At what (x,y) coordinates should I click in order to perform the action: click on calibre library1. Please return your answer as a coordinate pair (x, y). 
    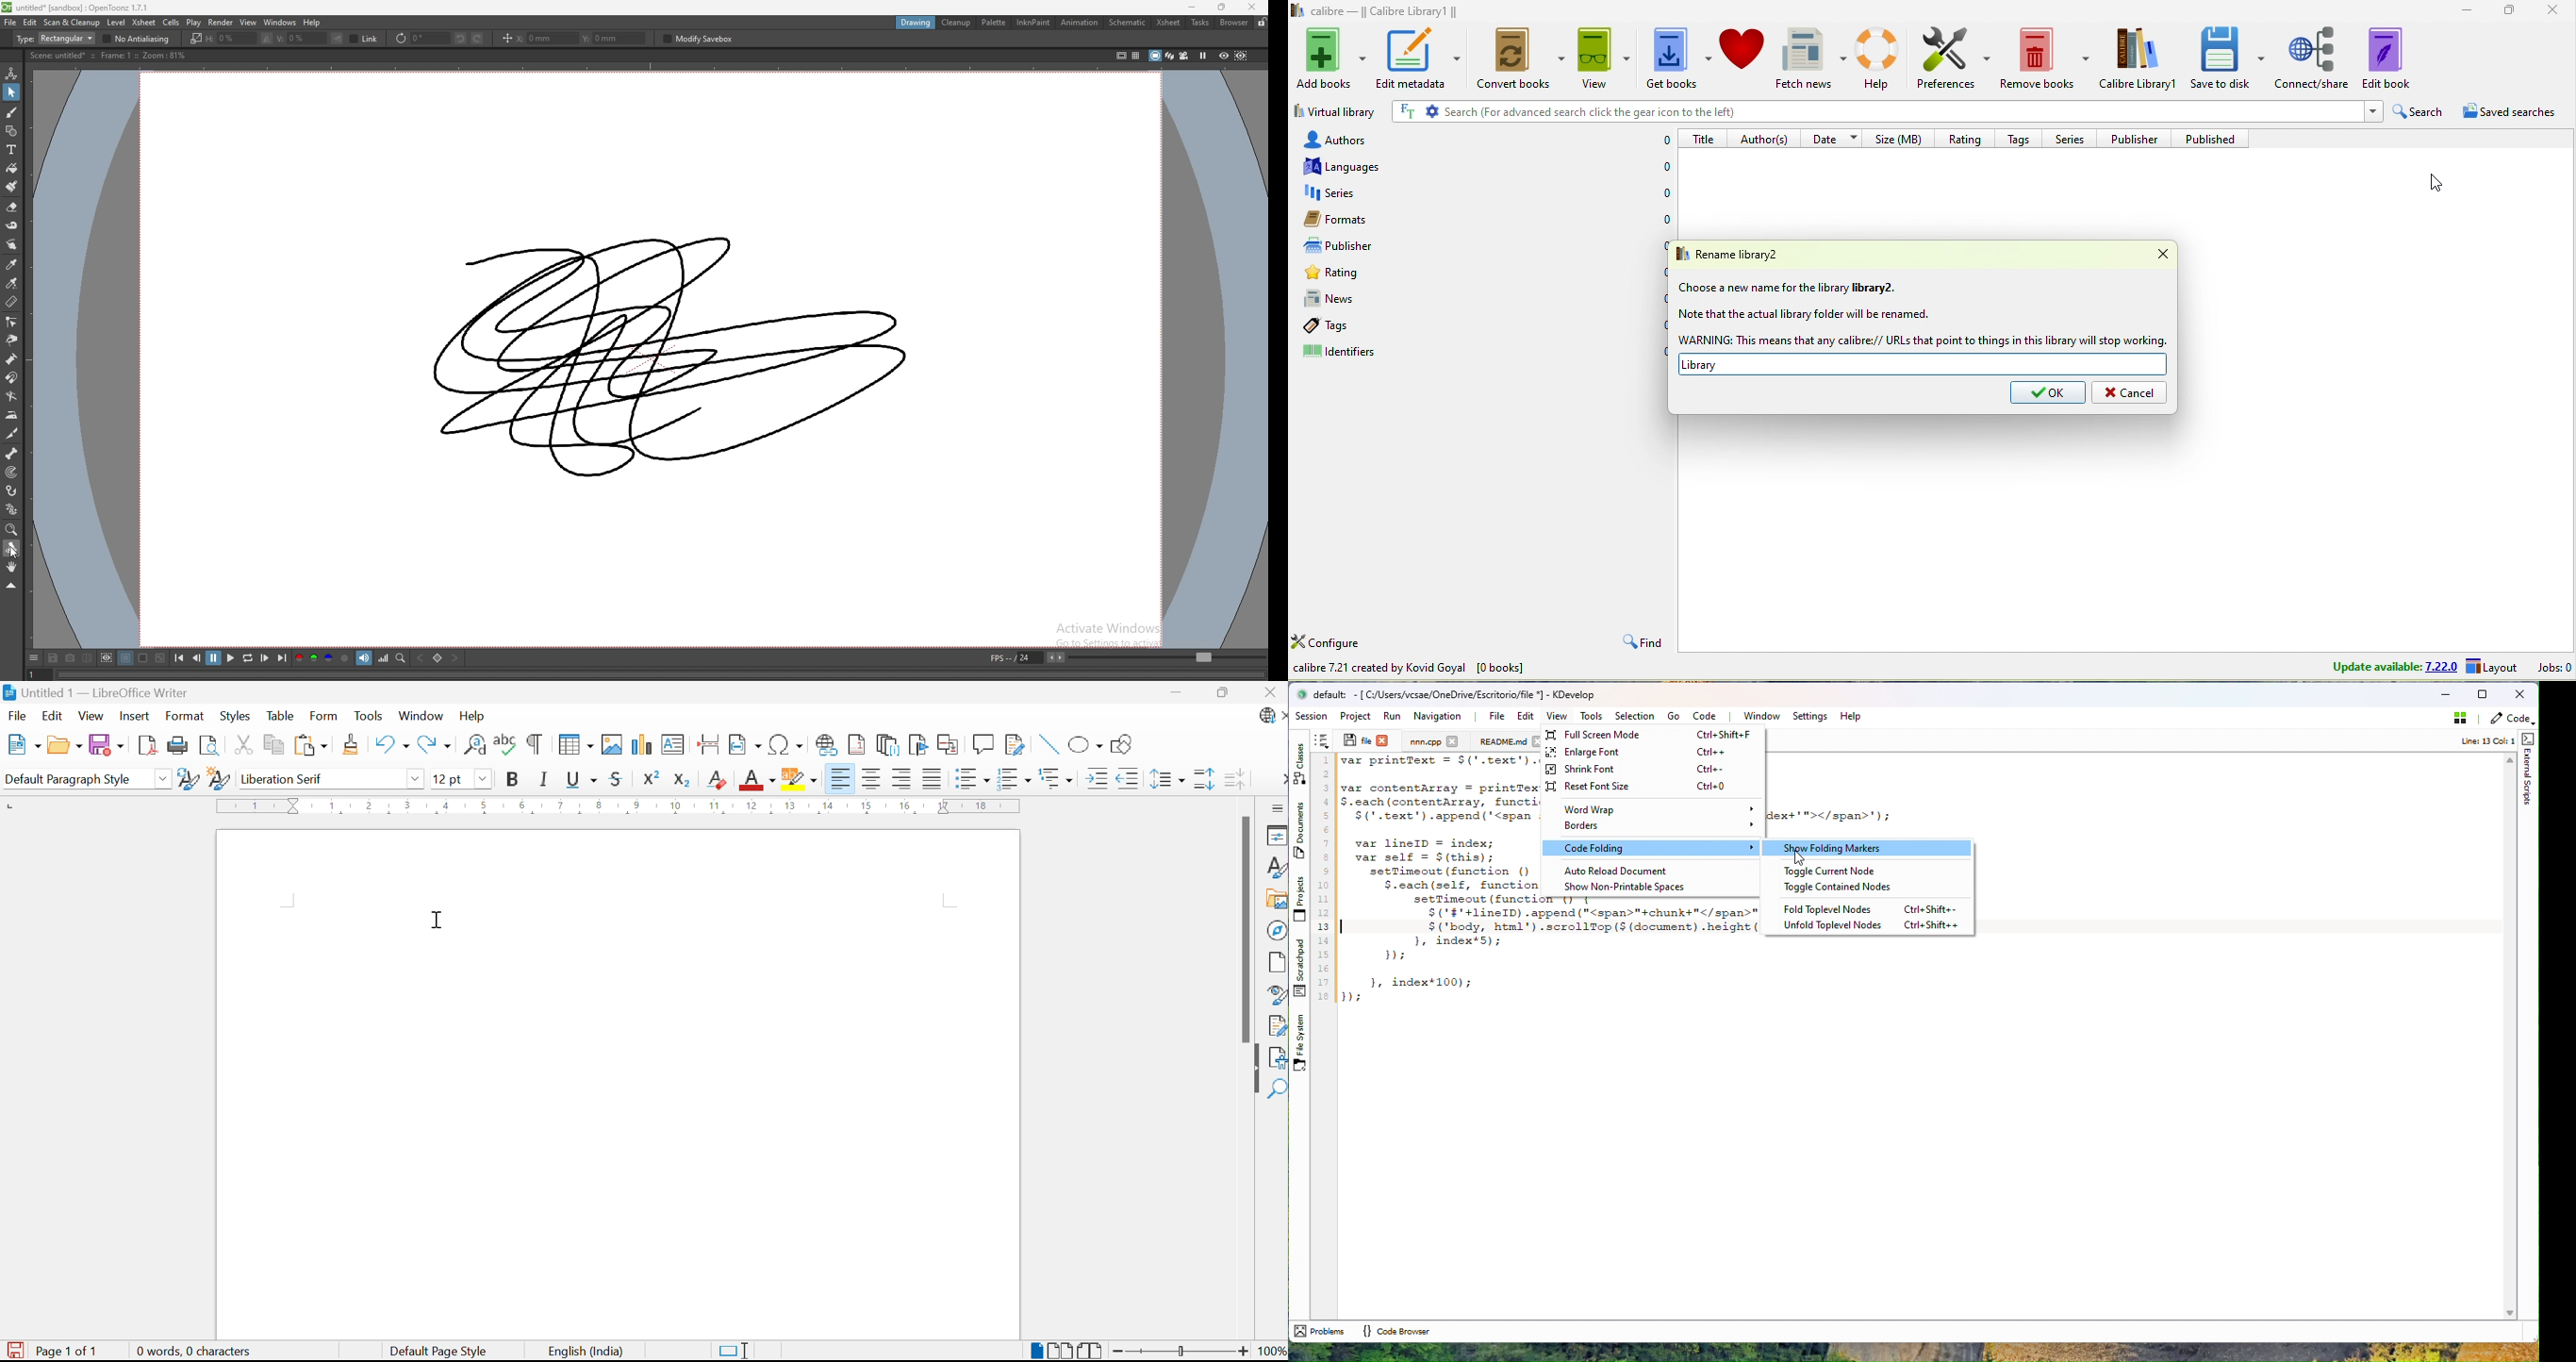
    Looking at the image, I should click on (2140, 58).